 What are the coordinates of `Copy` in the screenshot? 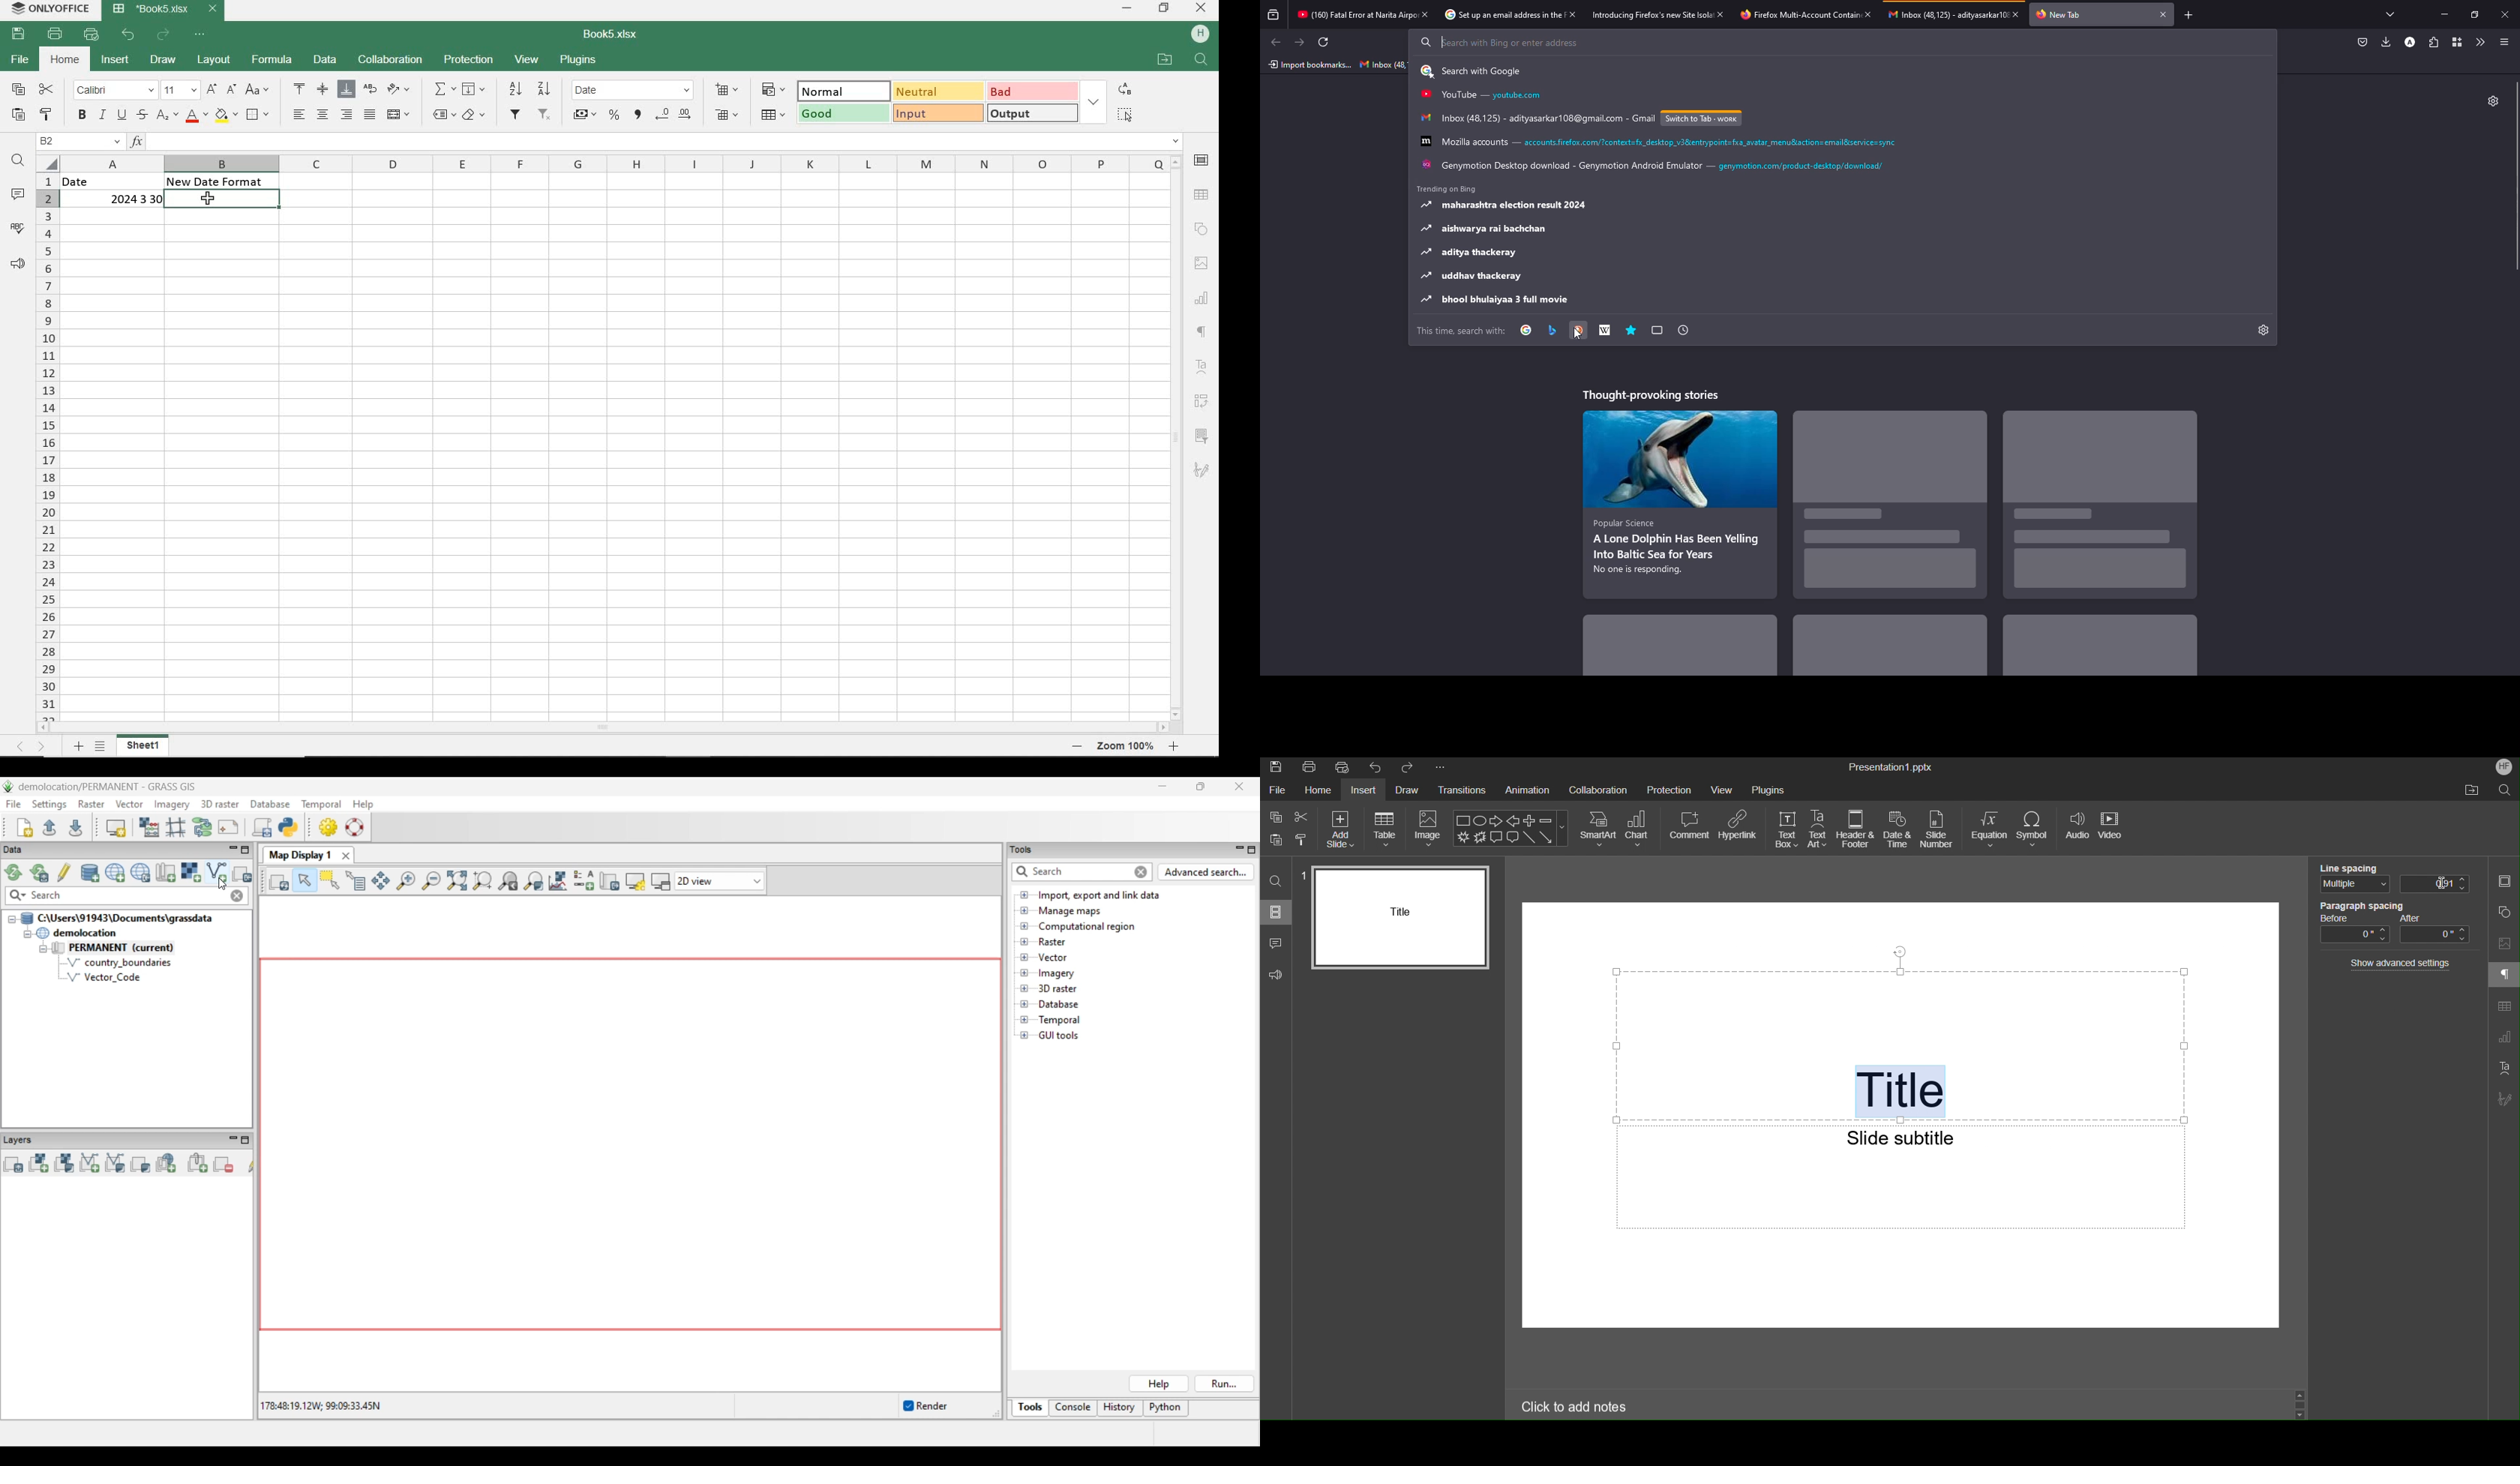 It's located at (1273, 816).